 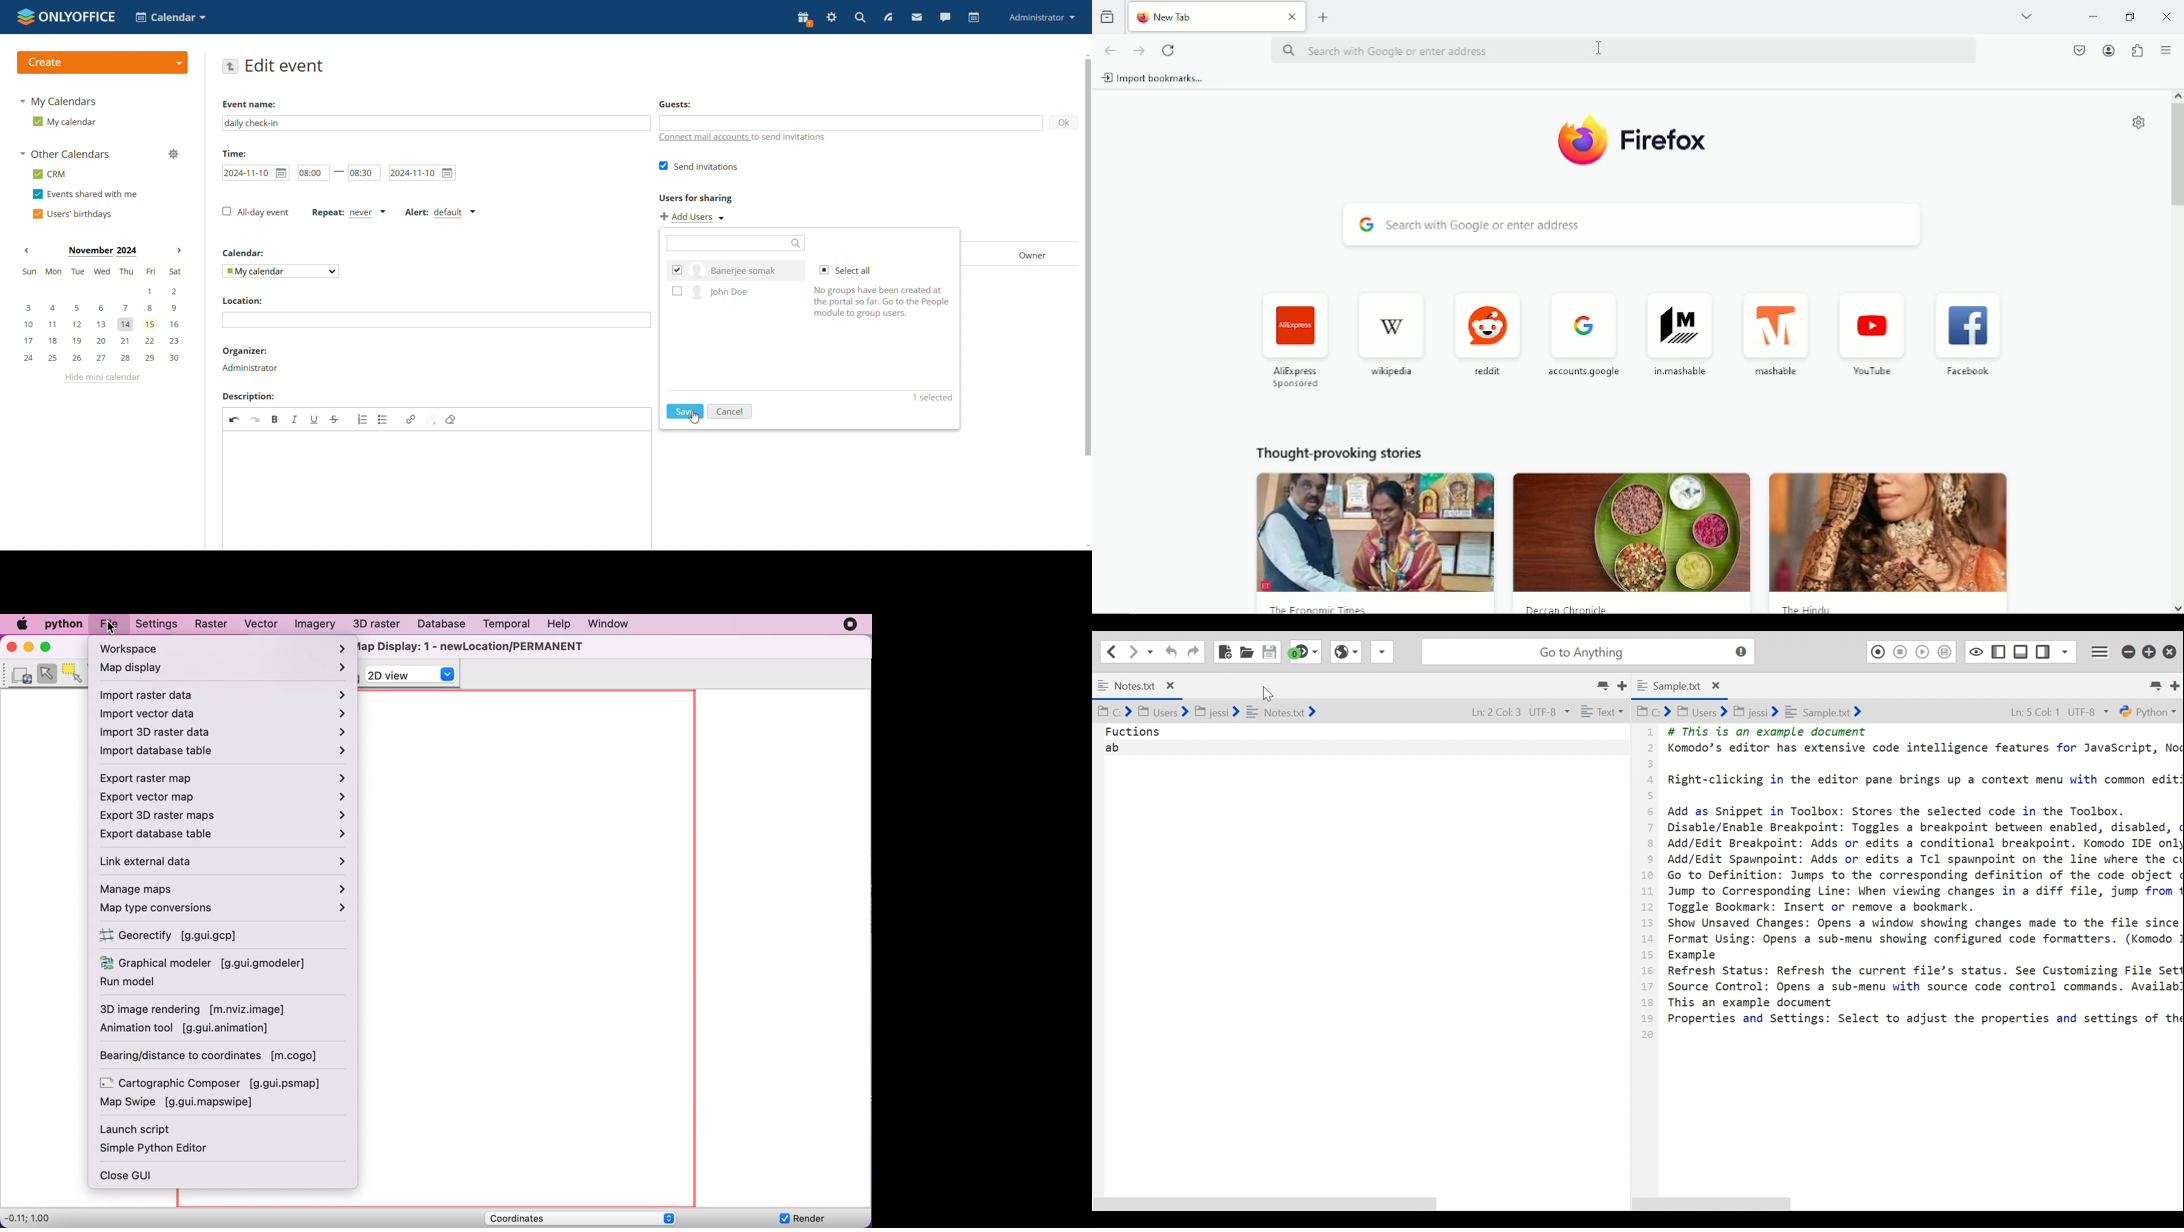 I want to click on guest:, so click(x=698, y=106).